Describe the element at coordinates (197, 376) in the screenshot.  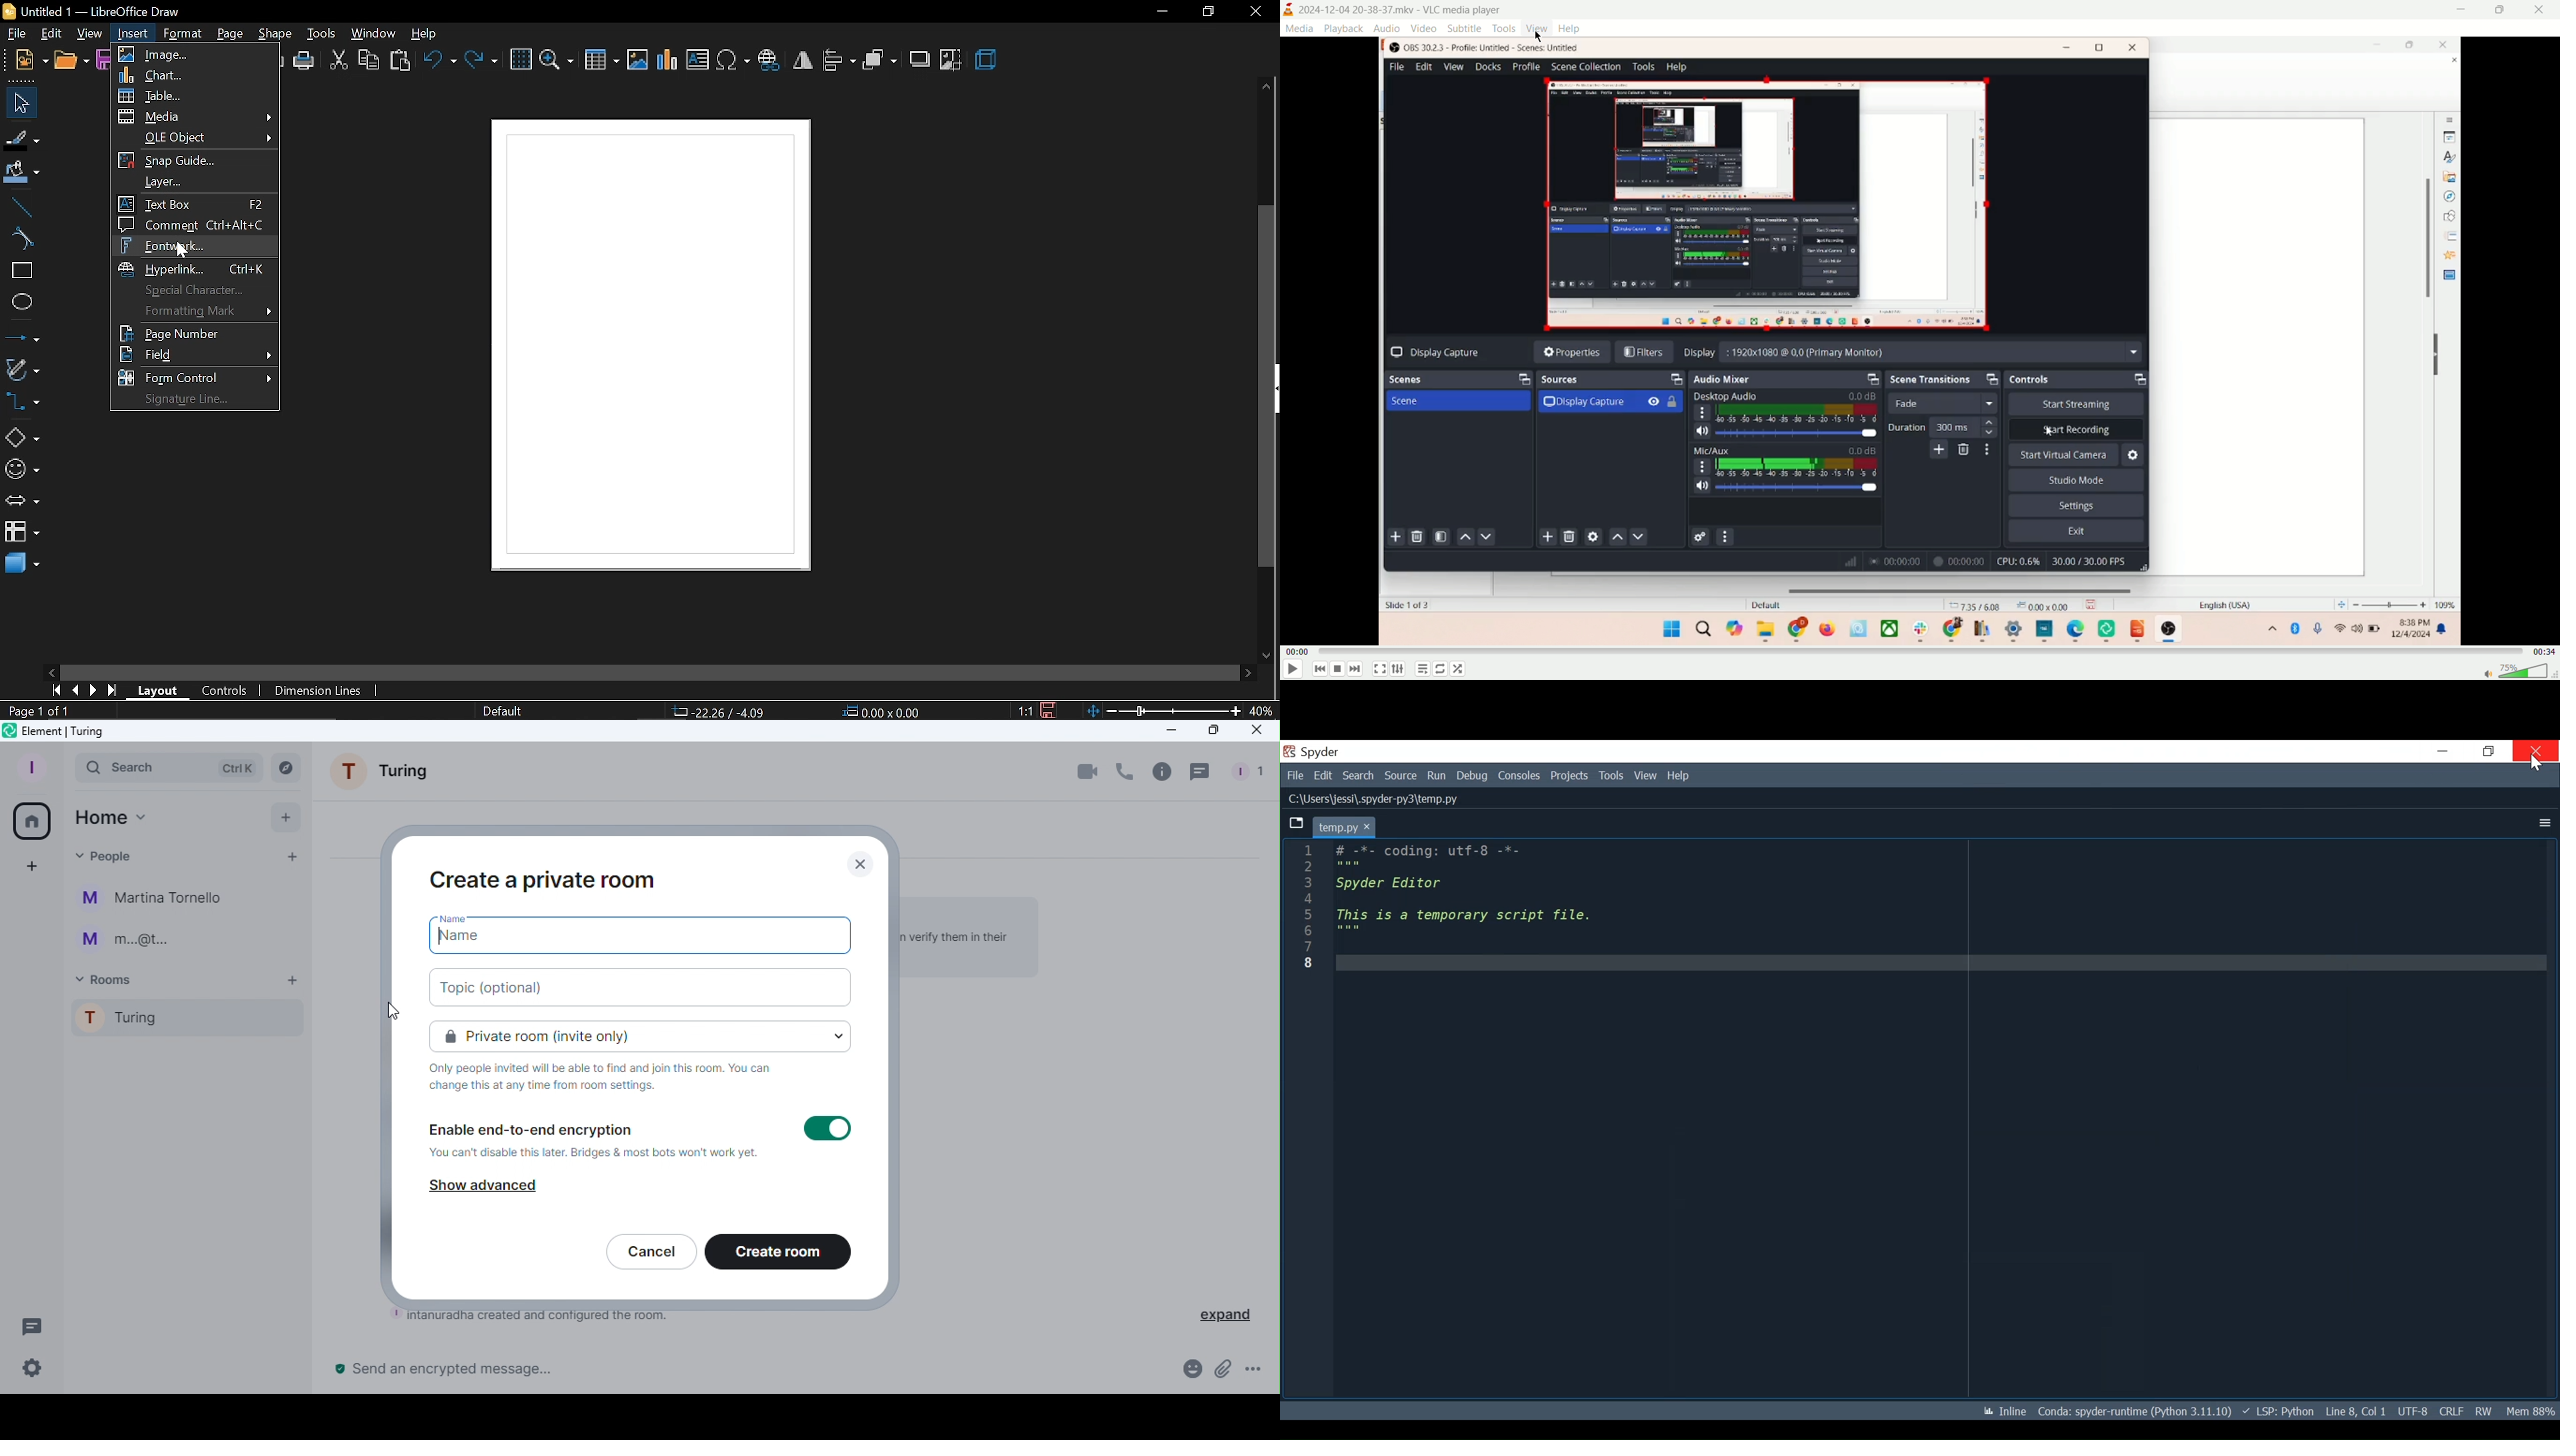
I see `form control` at that location.